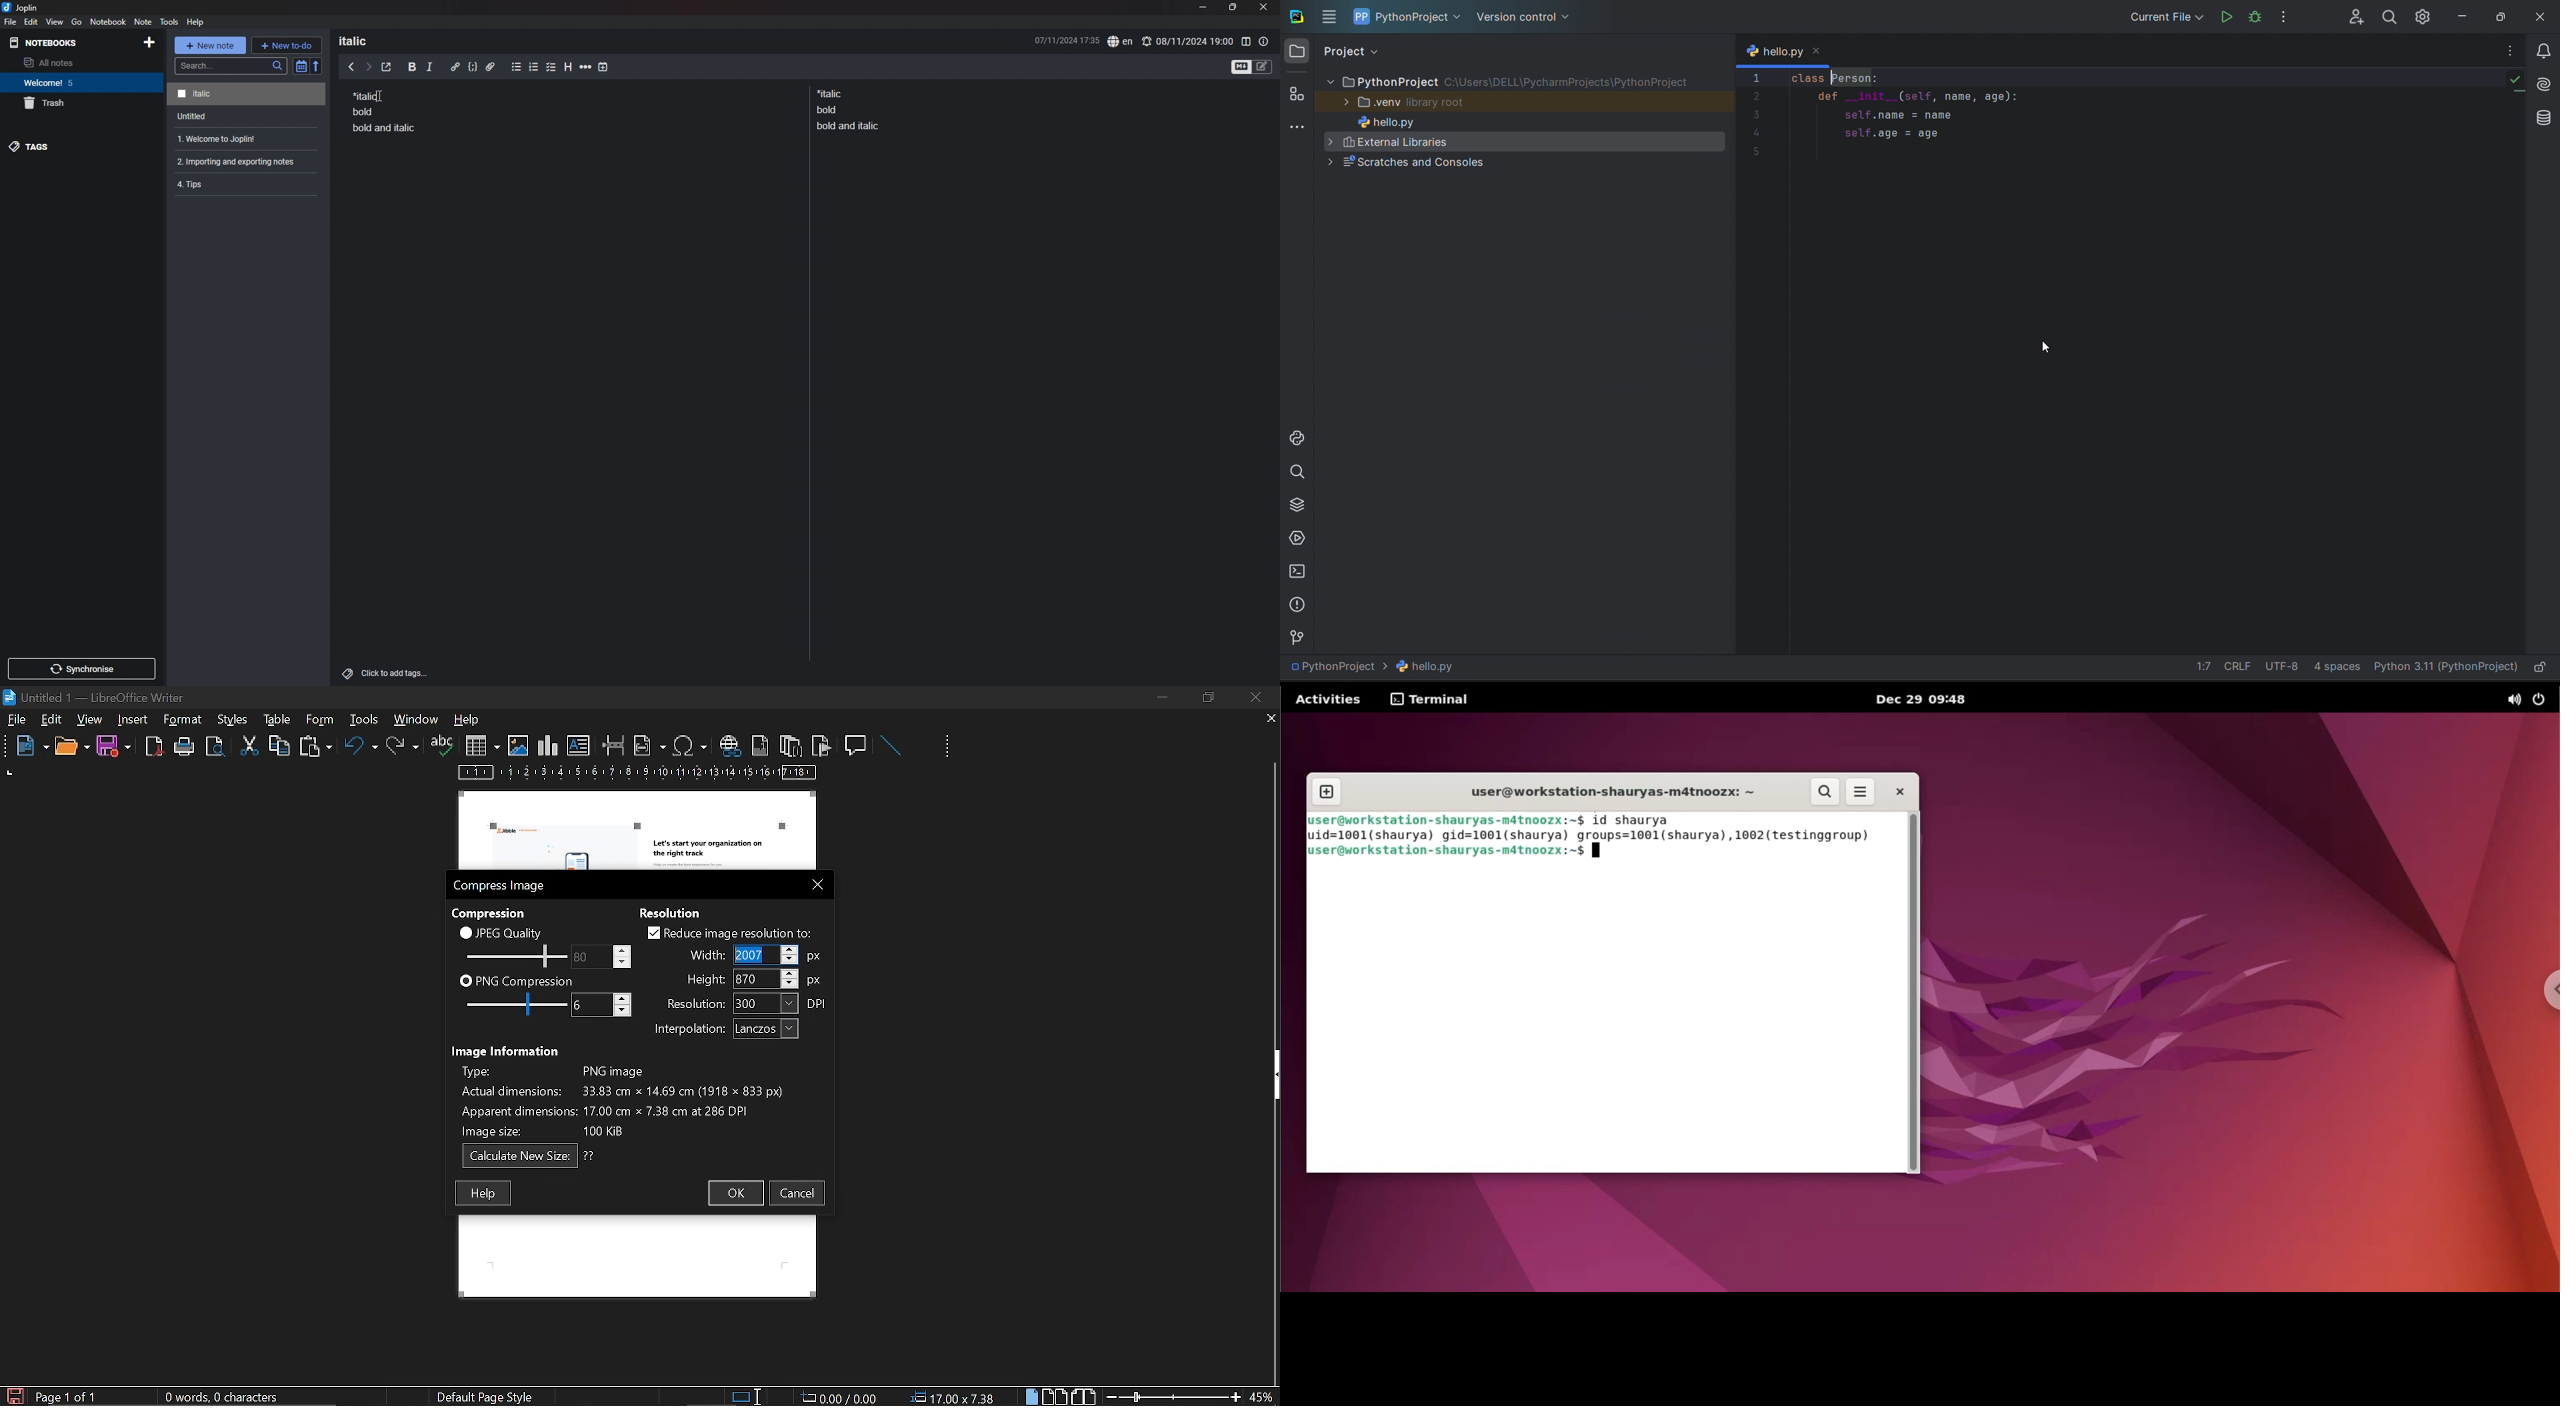  Describe the element at coordinates (1272, 1075) in the screenshot. I see `side bar menu` at that location.